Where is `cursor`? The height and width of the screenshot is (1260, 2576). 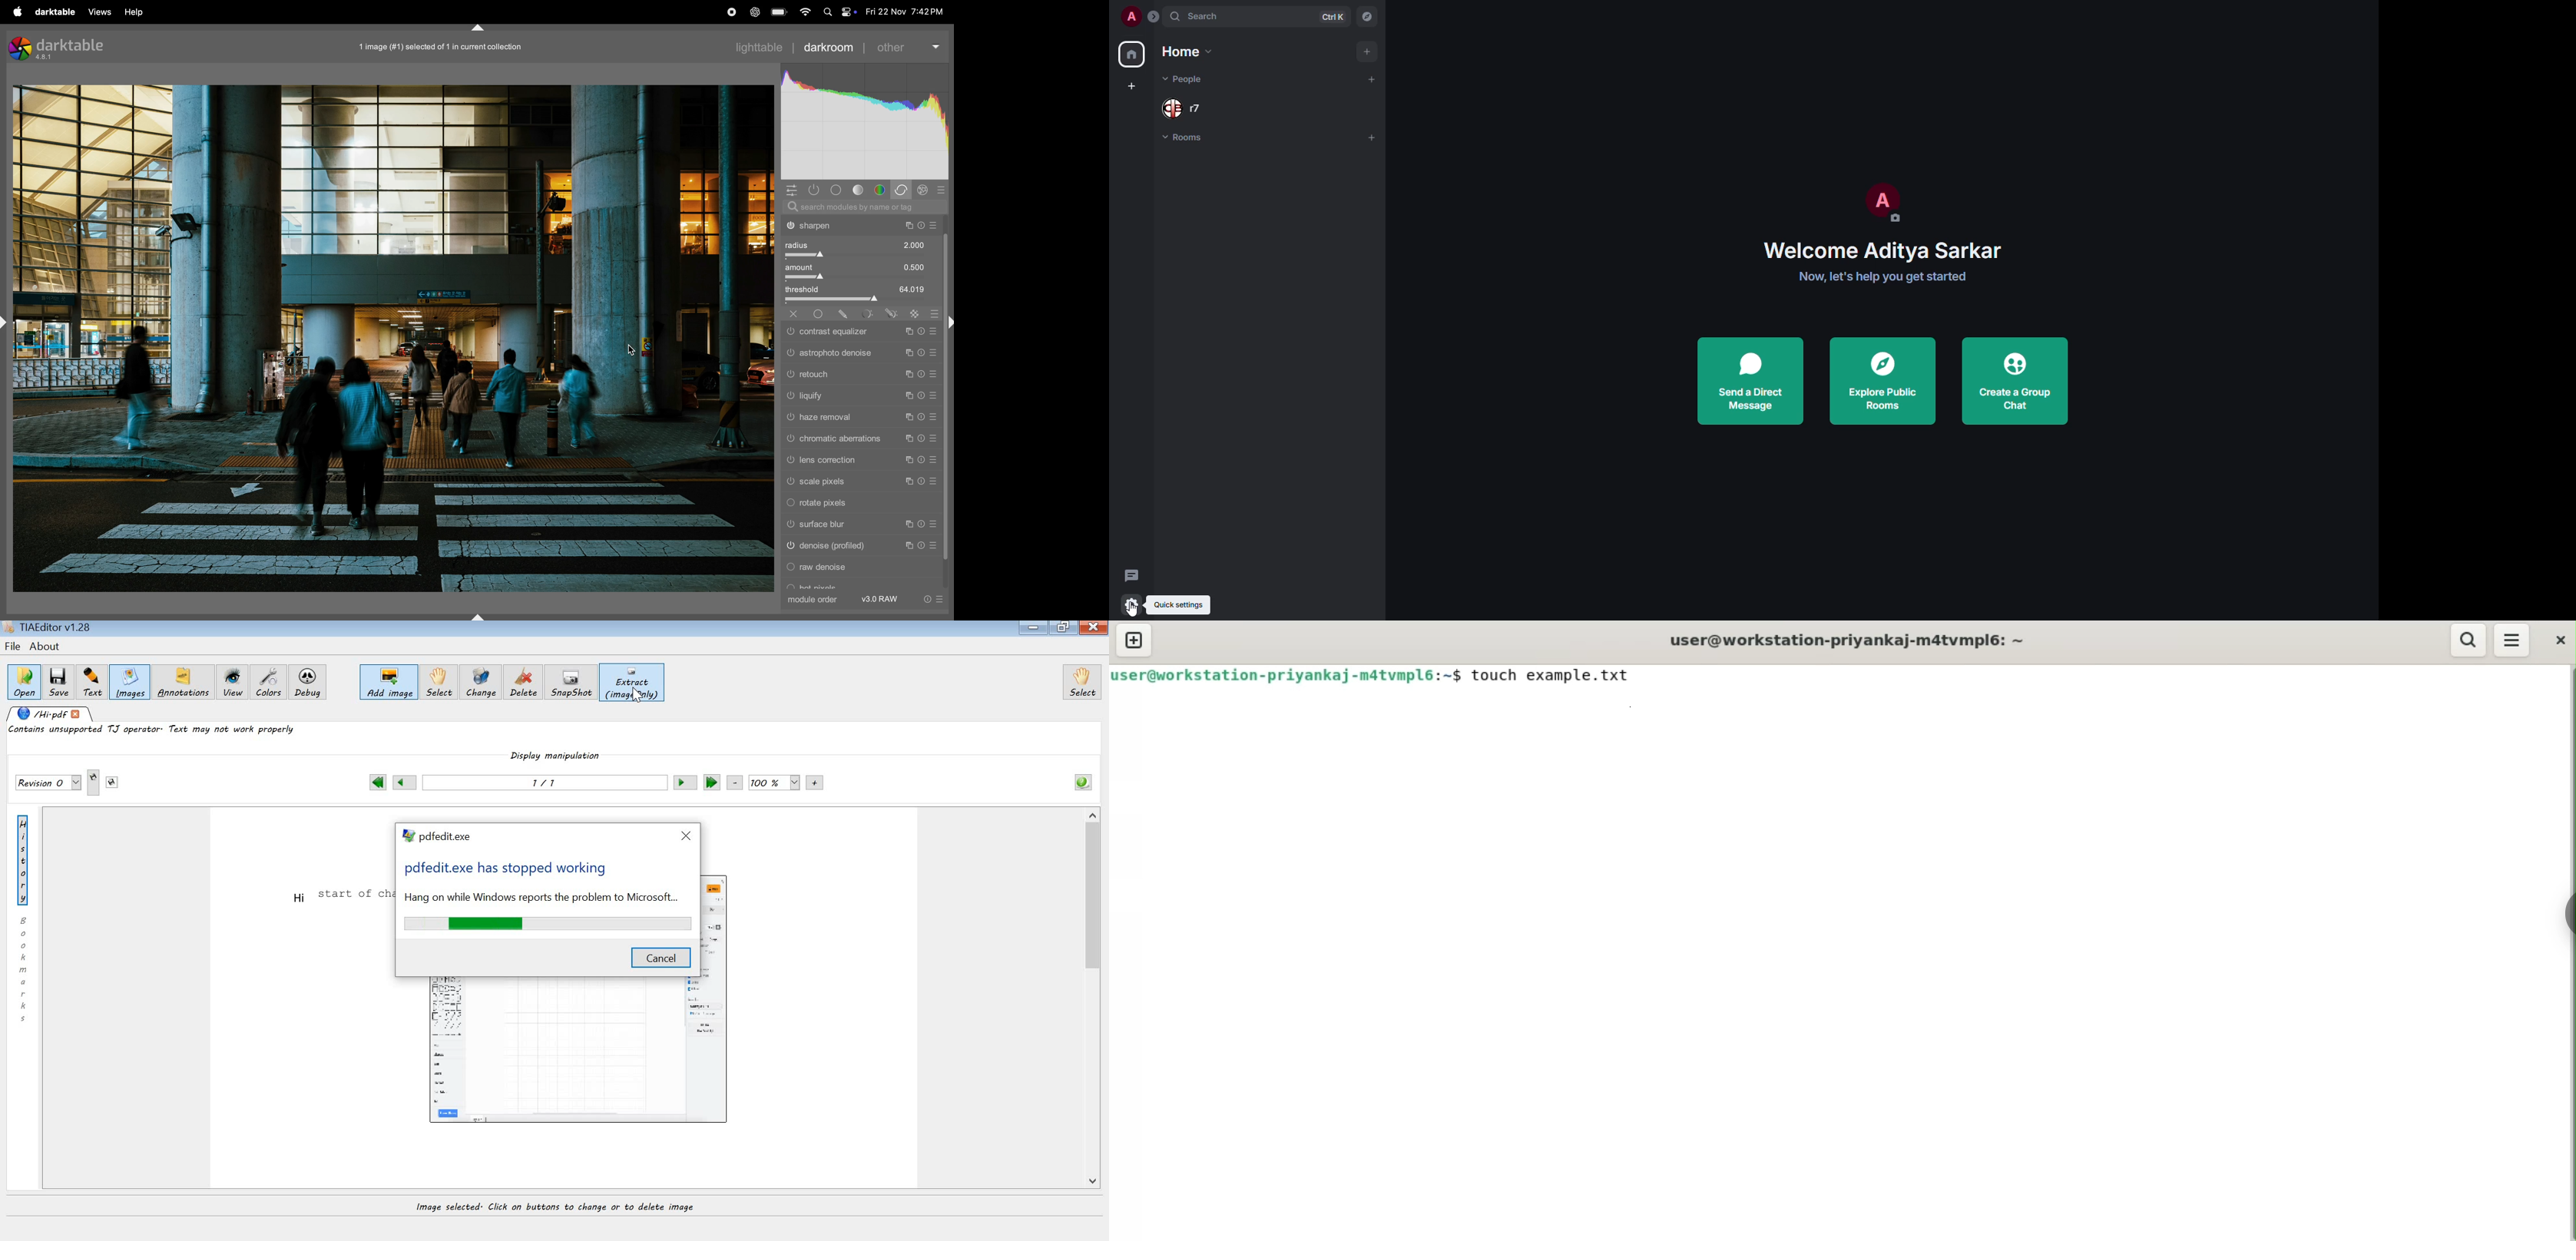
cursor is located at coordinates (633, 349).